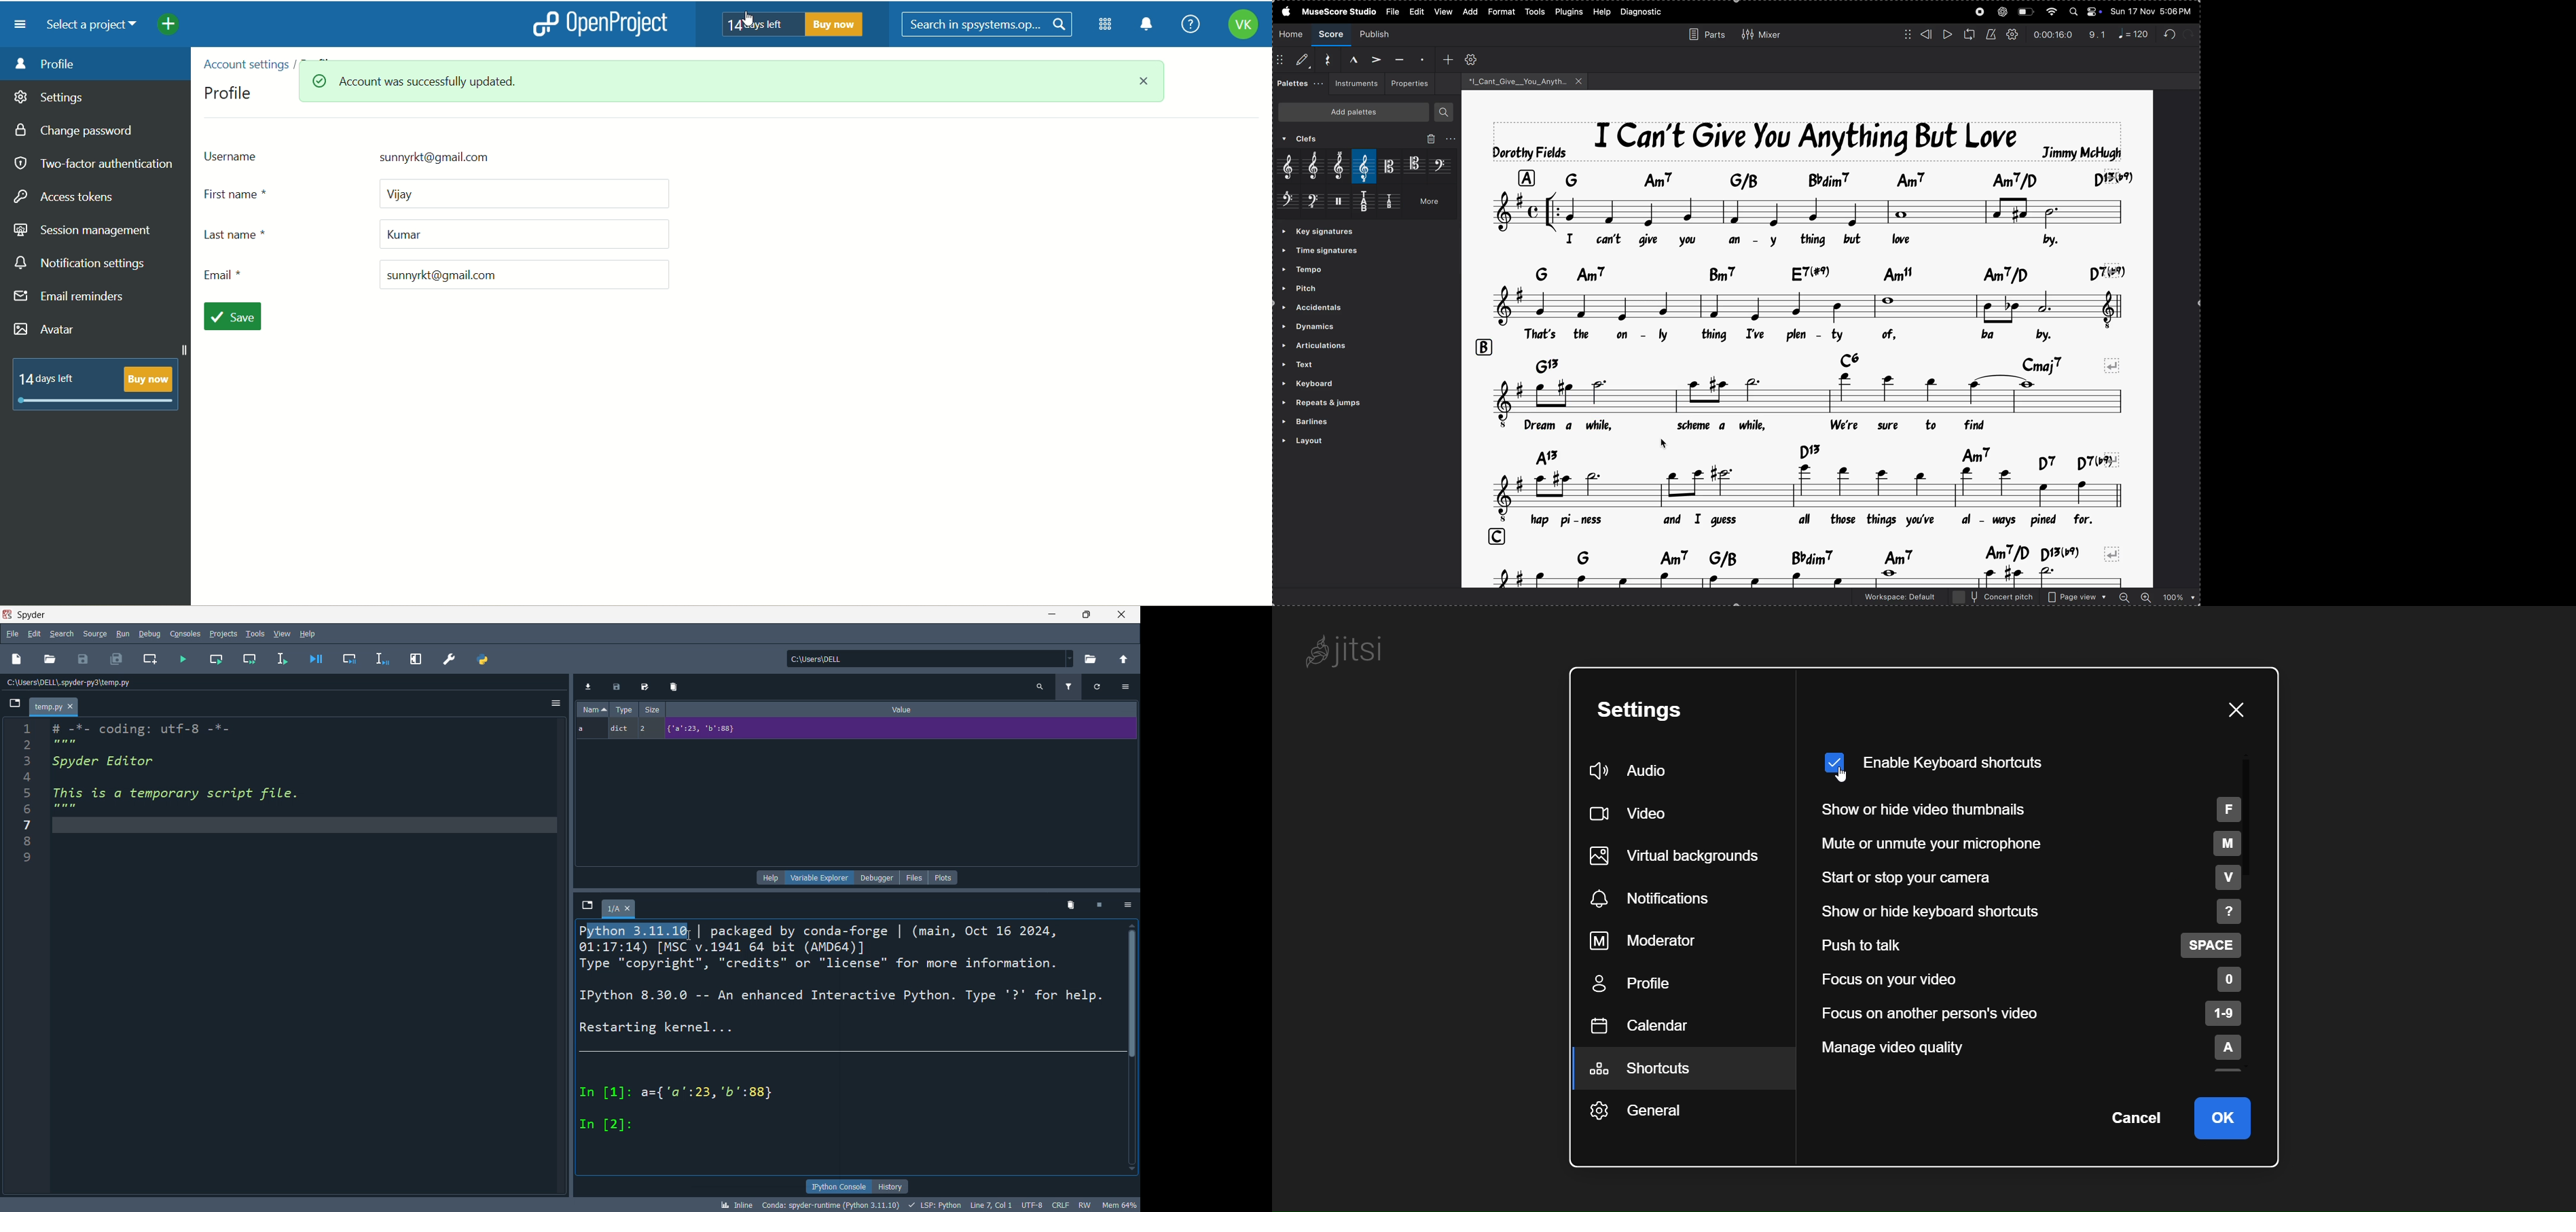  What do you see at coordinates (1332, 140) in the screenshot?
I see `Clefs` at bounding box center [1332, 140].